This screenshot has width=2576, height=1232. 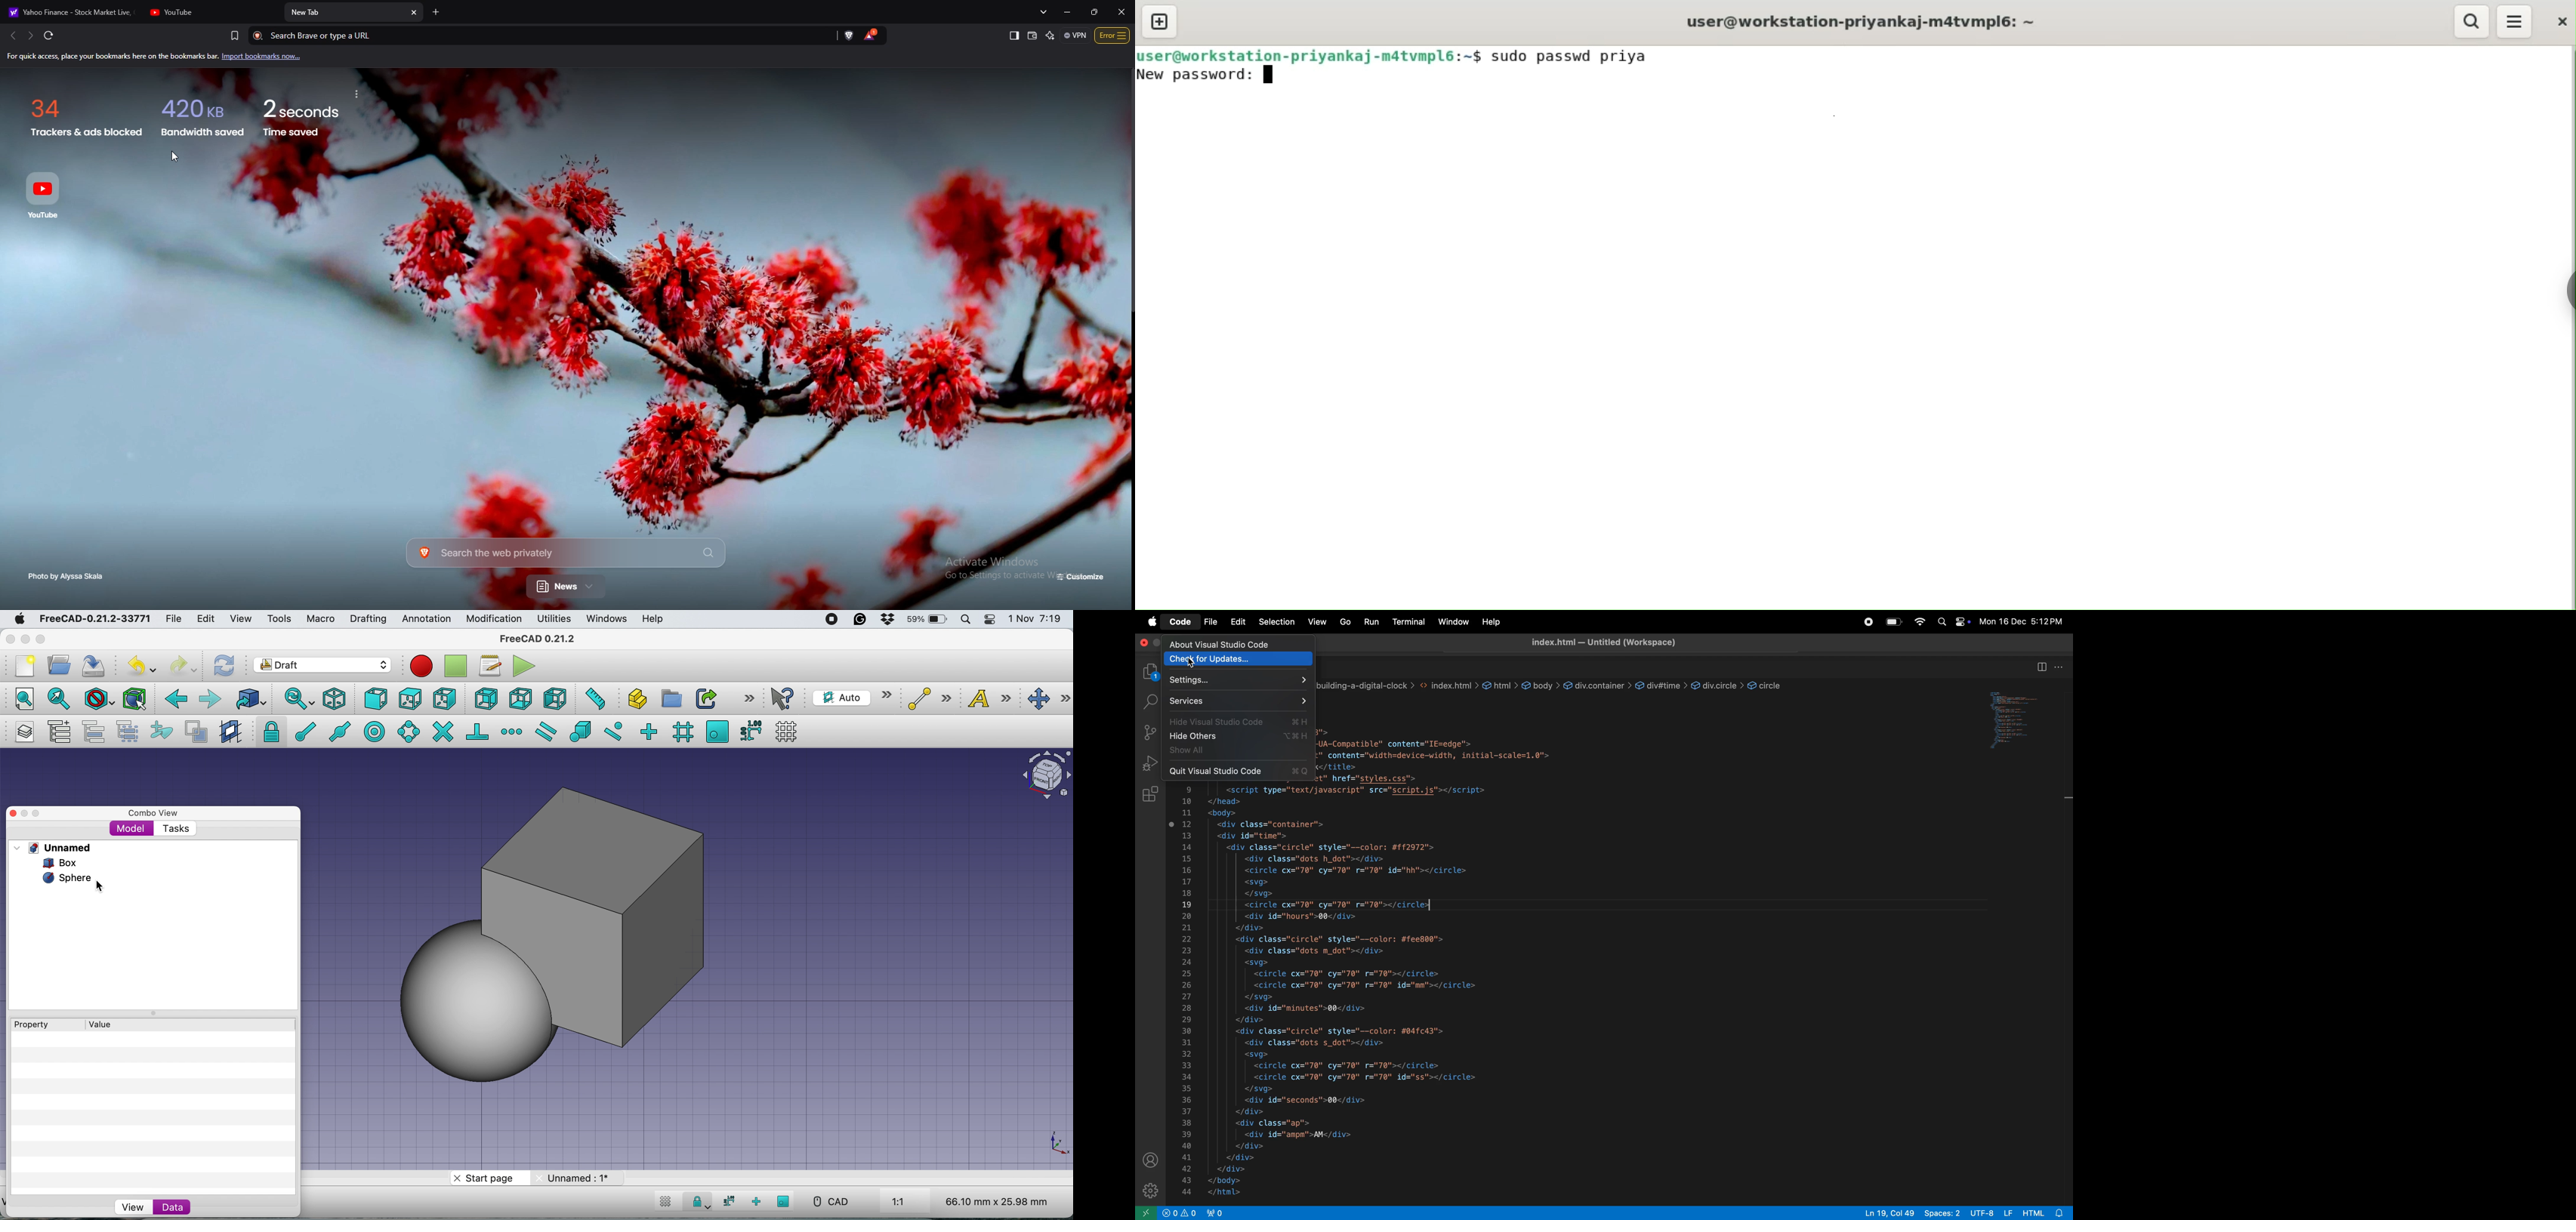 I want to click on freecad, so click(x=544, y=638).